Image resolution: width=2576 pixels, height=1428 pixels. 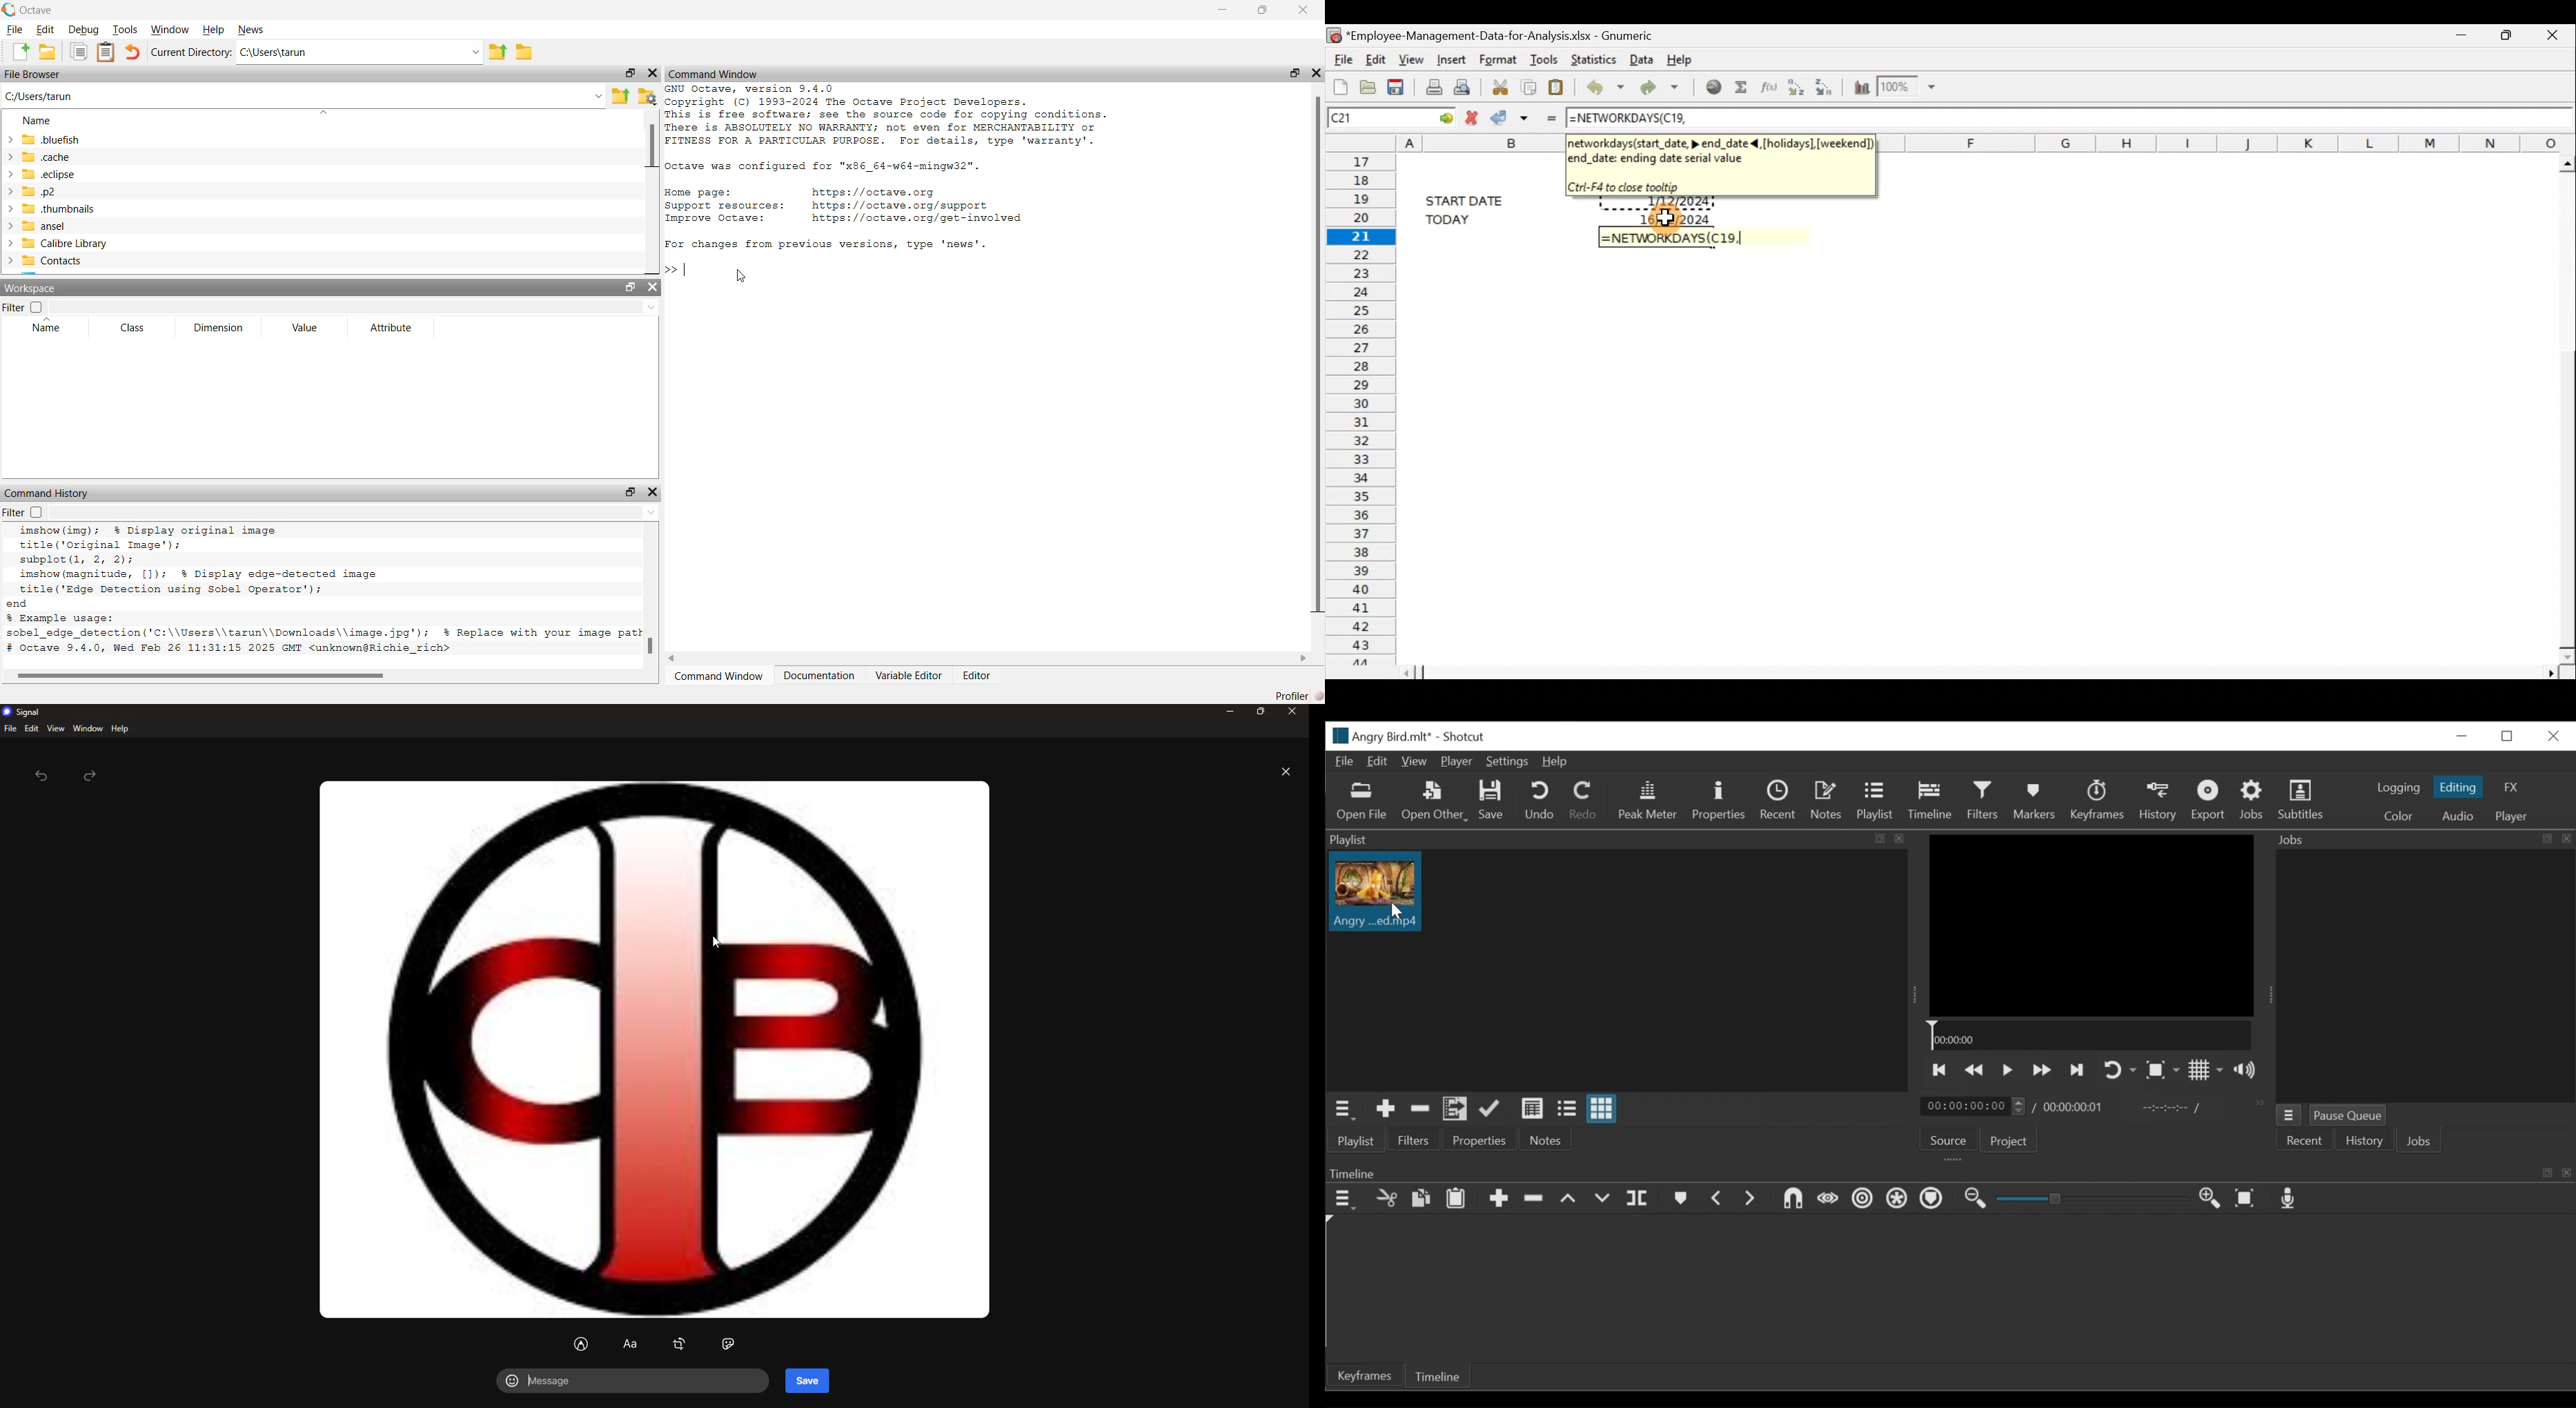 What do you see at coordinates (1530, 85) in the screenshot?
I see `Copy the selection` at bounding box center [1530, 85].